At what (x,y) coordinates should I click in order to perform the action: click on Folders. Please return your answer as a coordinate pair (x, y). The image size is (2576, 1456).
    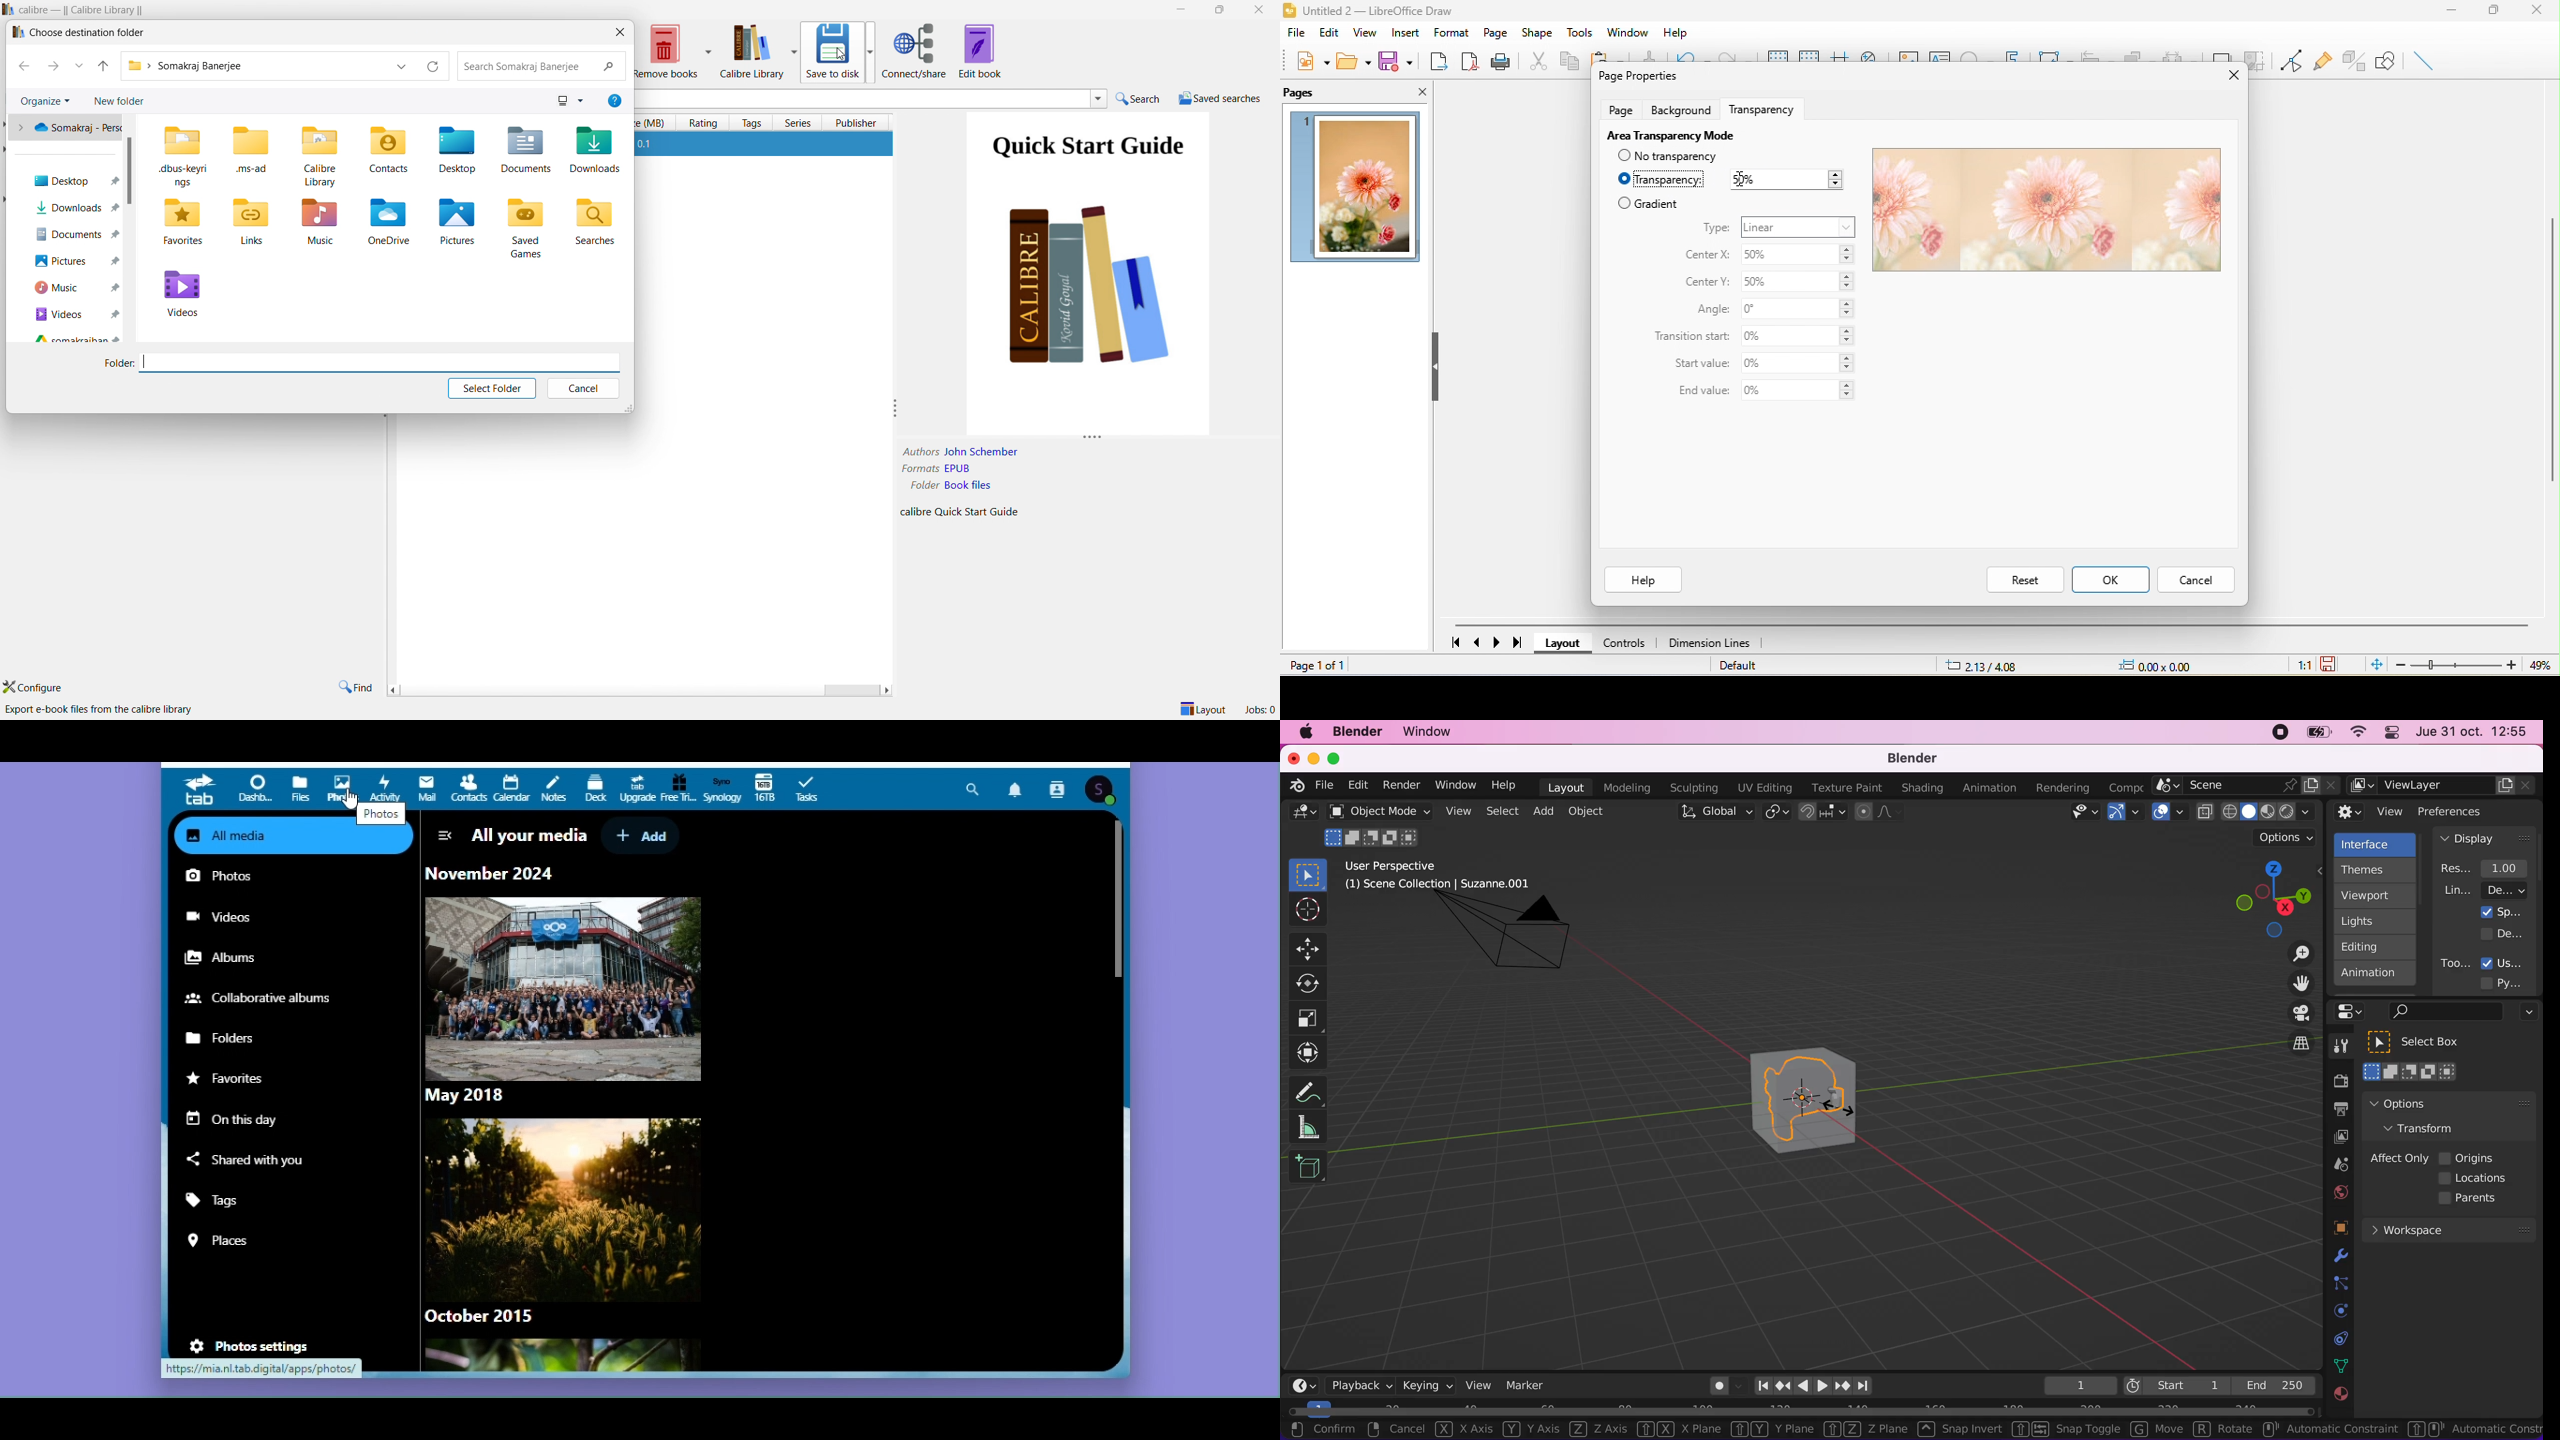
    Looking at the image, I should click on (228, 1039).